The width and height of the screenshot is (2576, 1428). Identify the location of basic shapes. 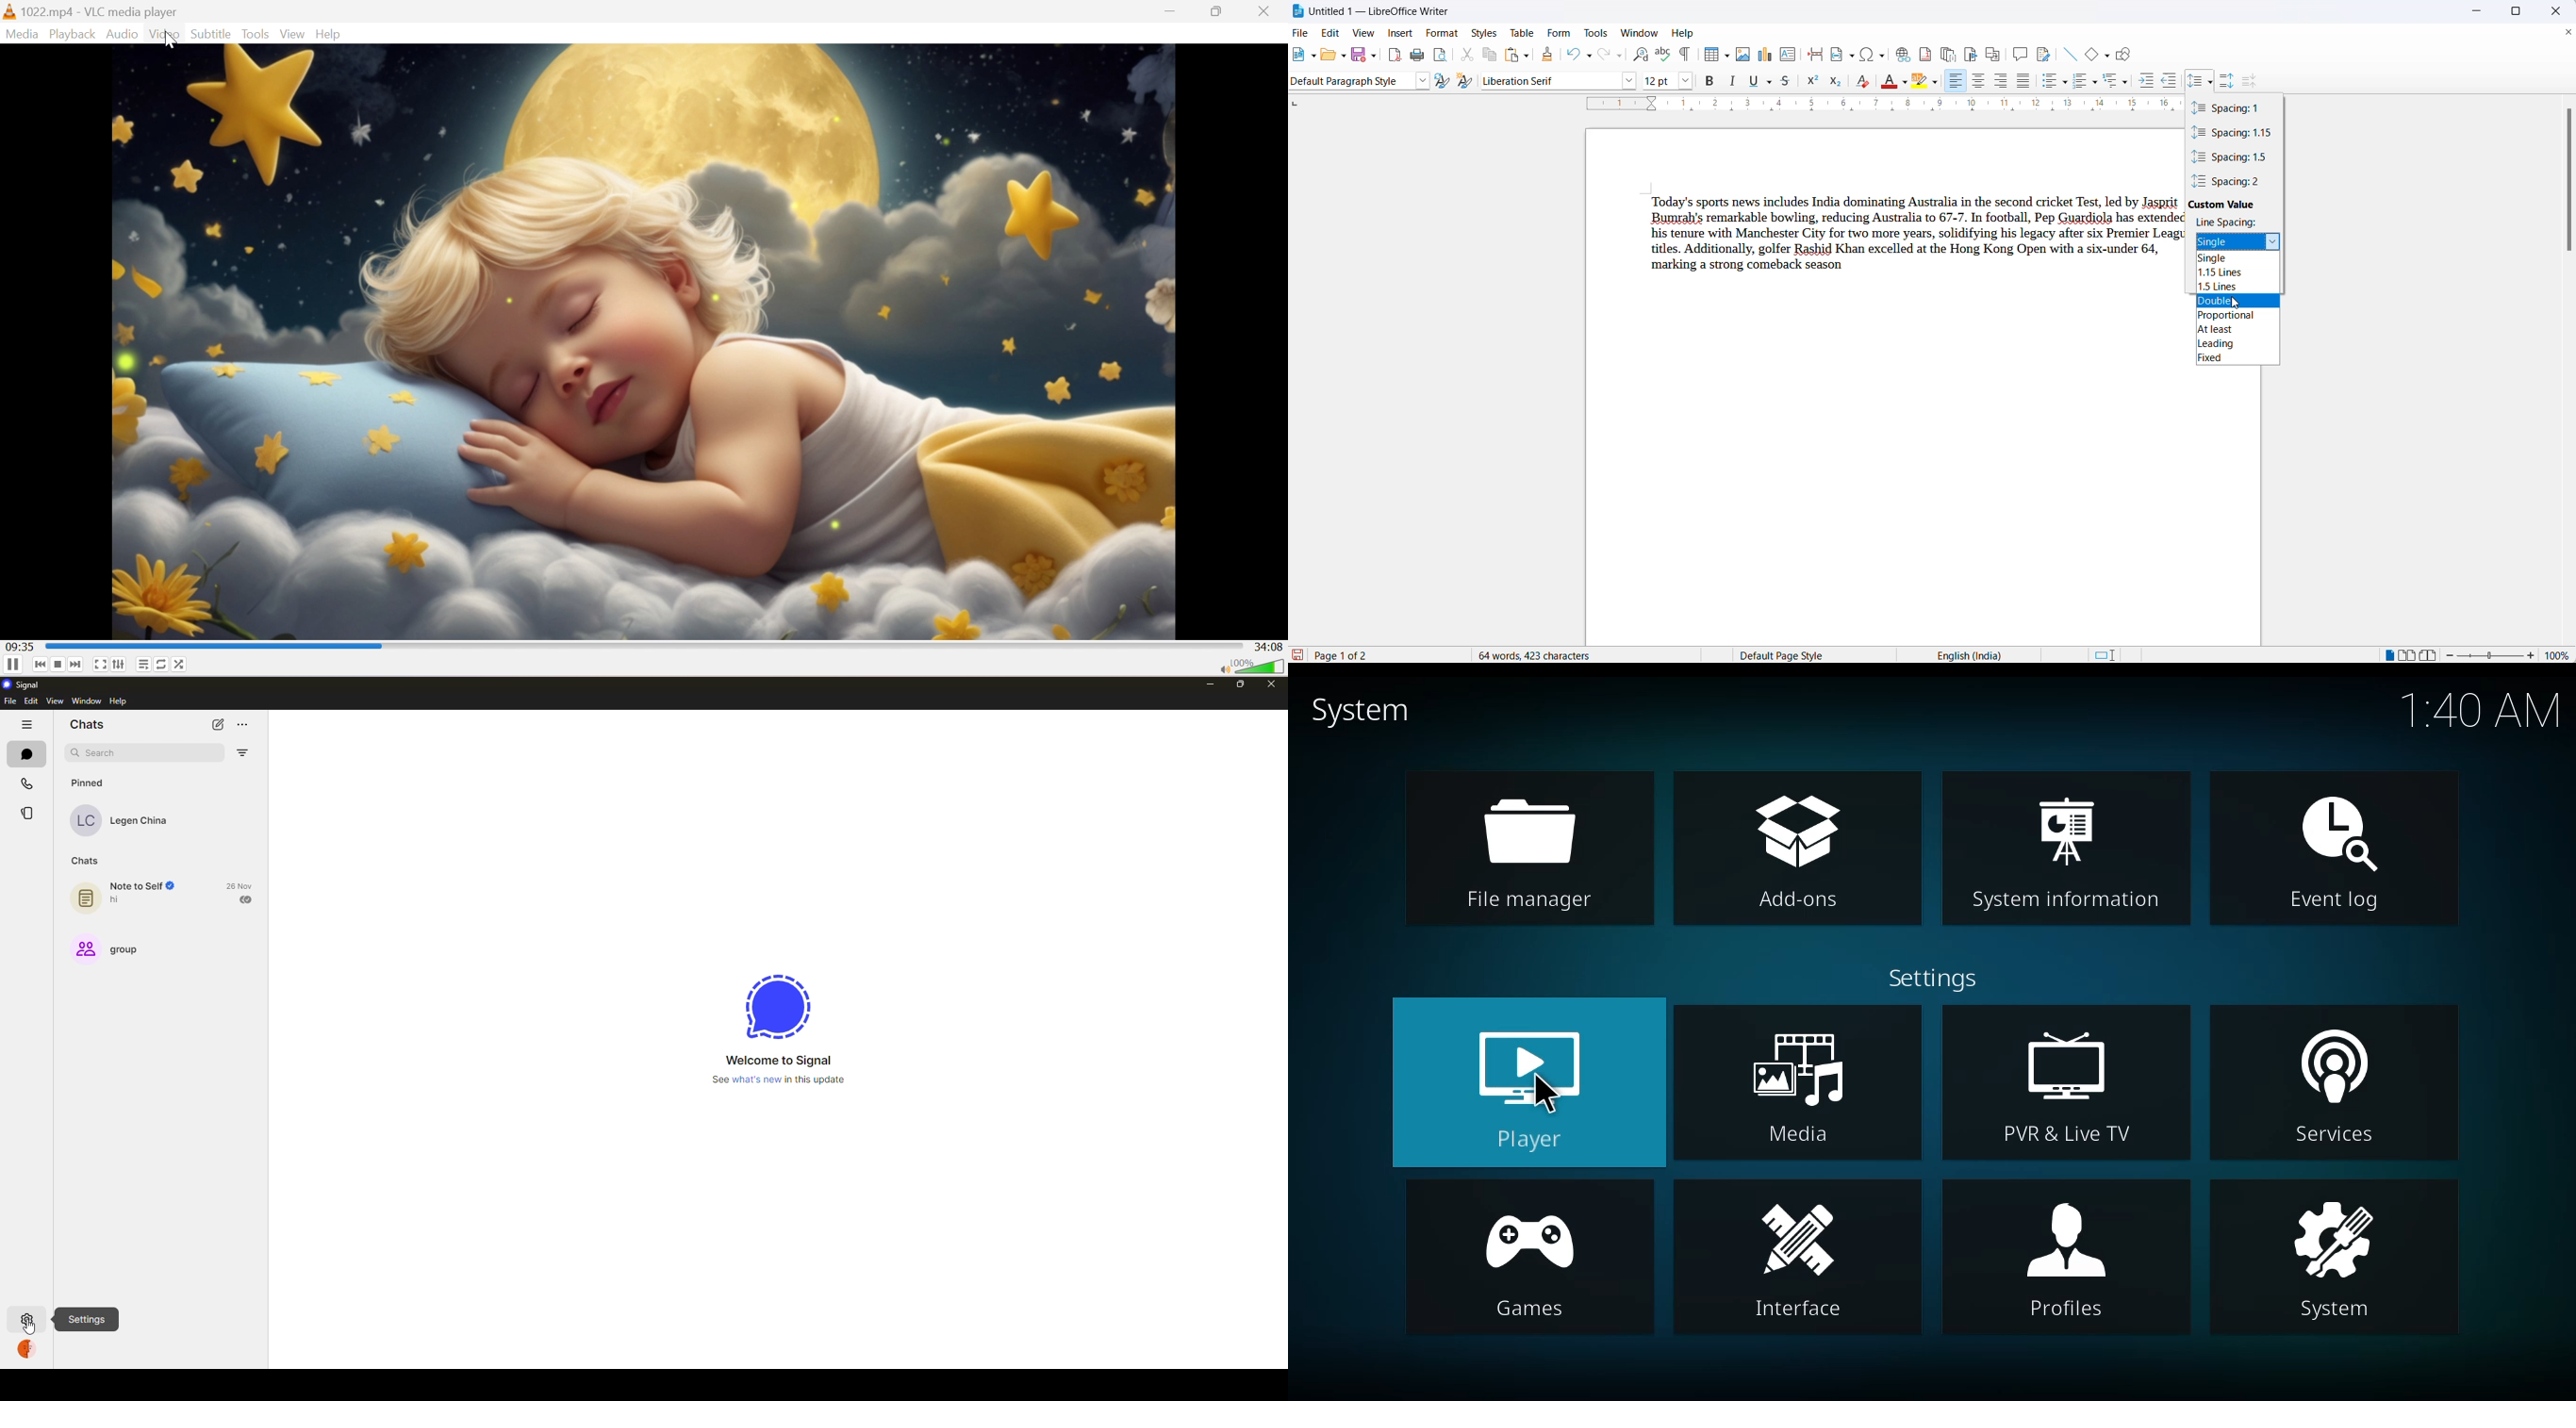
(2088, 56).